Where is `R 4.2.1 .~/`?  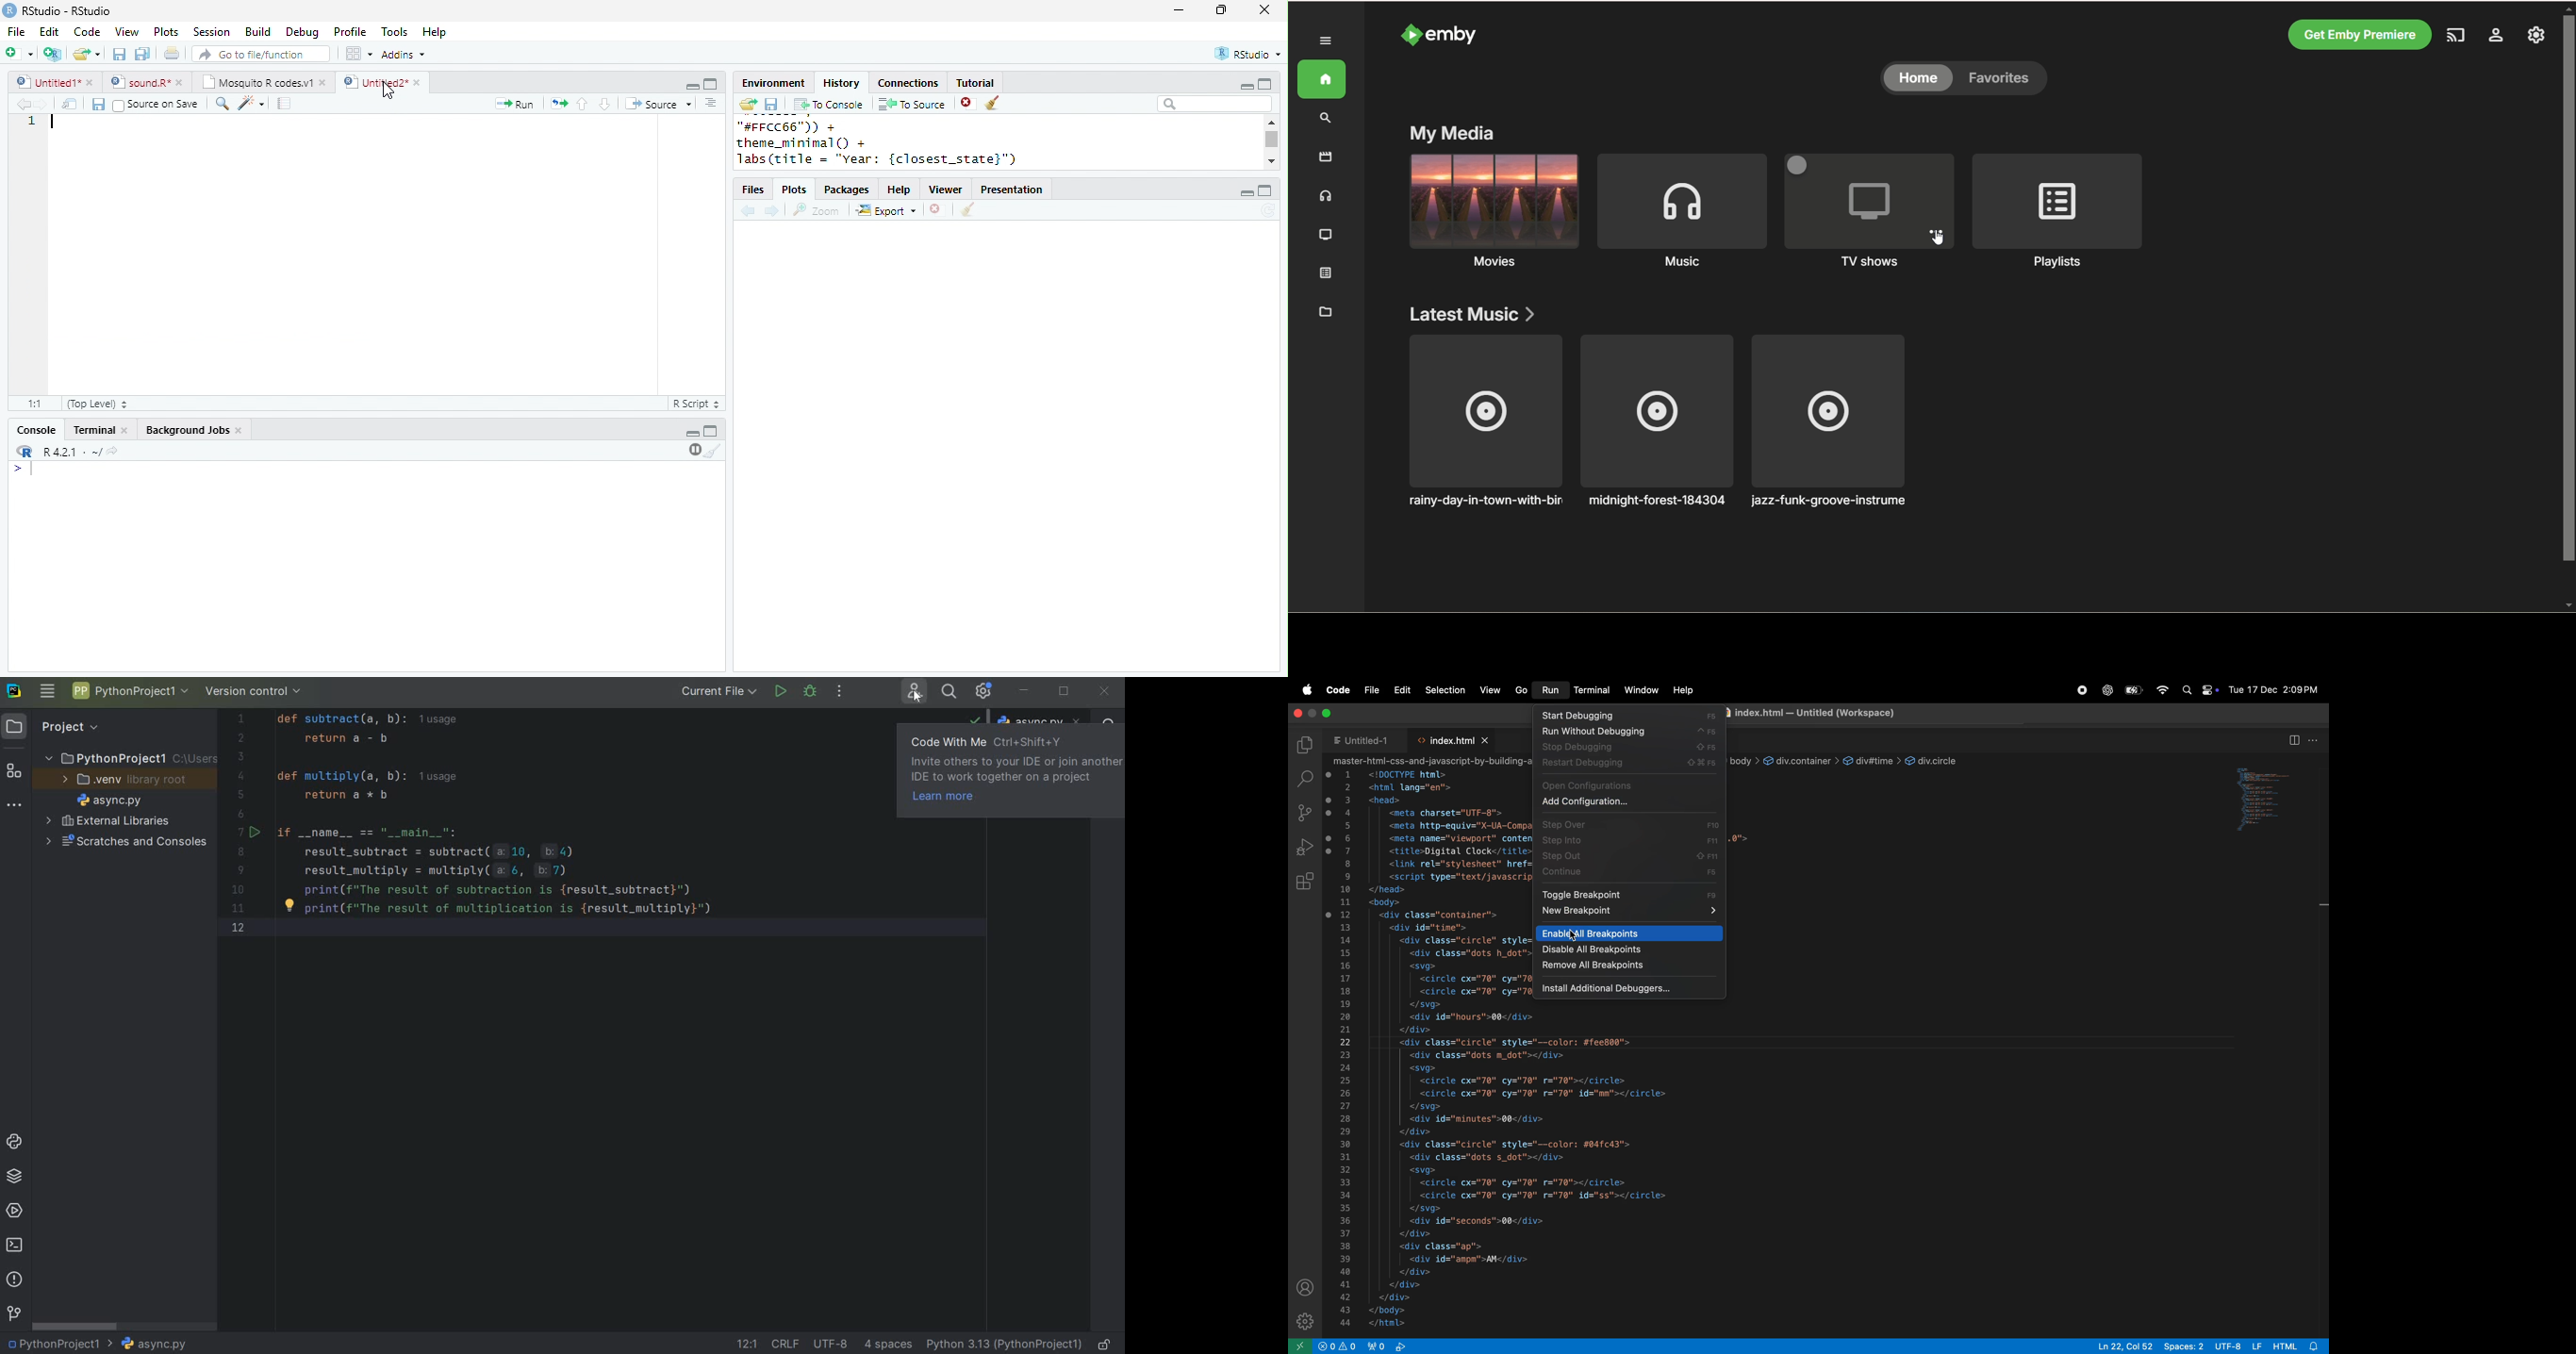
R 4.2.1 .~/ is located at coordinates (69, 453).